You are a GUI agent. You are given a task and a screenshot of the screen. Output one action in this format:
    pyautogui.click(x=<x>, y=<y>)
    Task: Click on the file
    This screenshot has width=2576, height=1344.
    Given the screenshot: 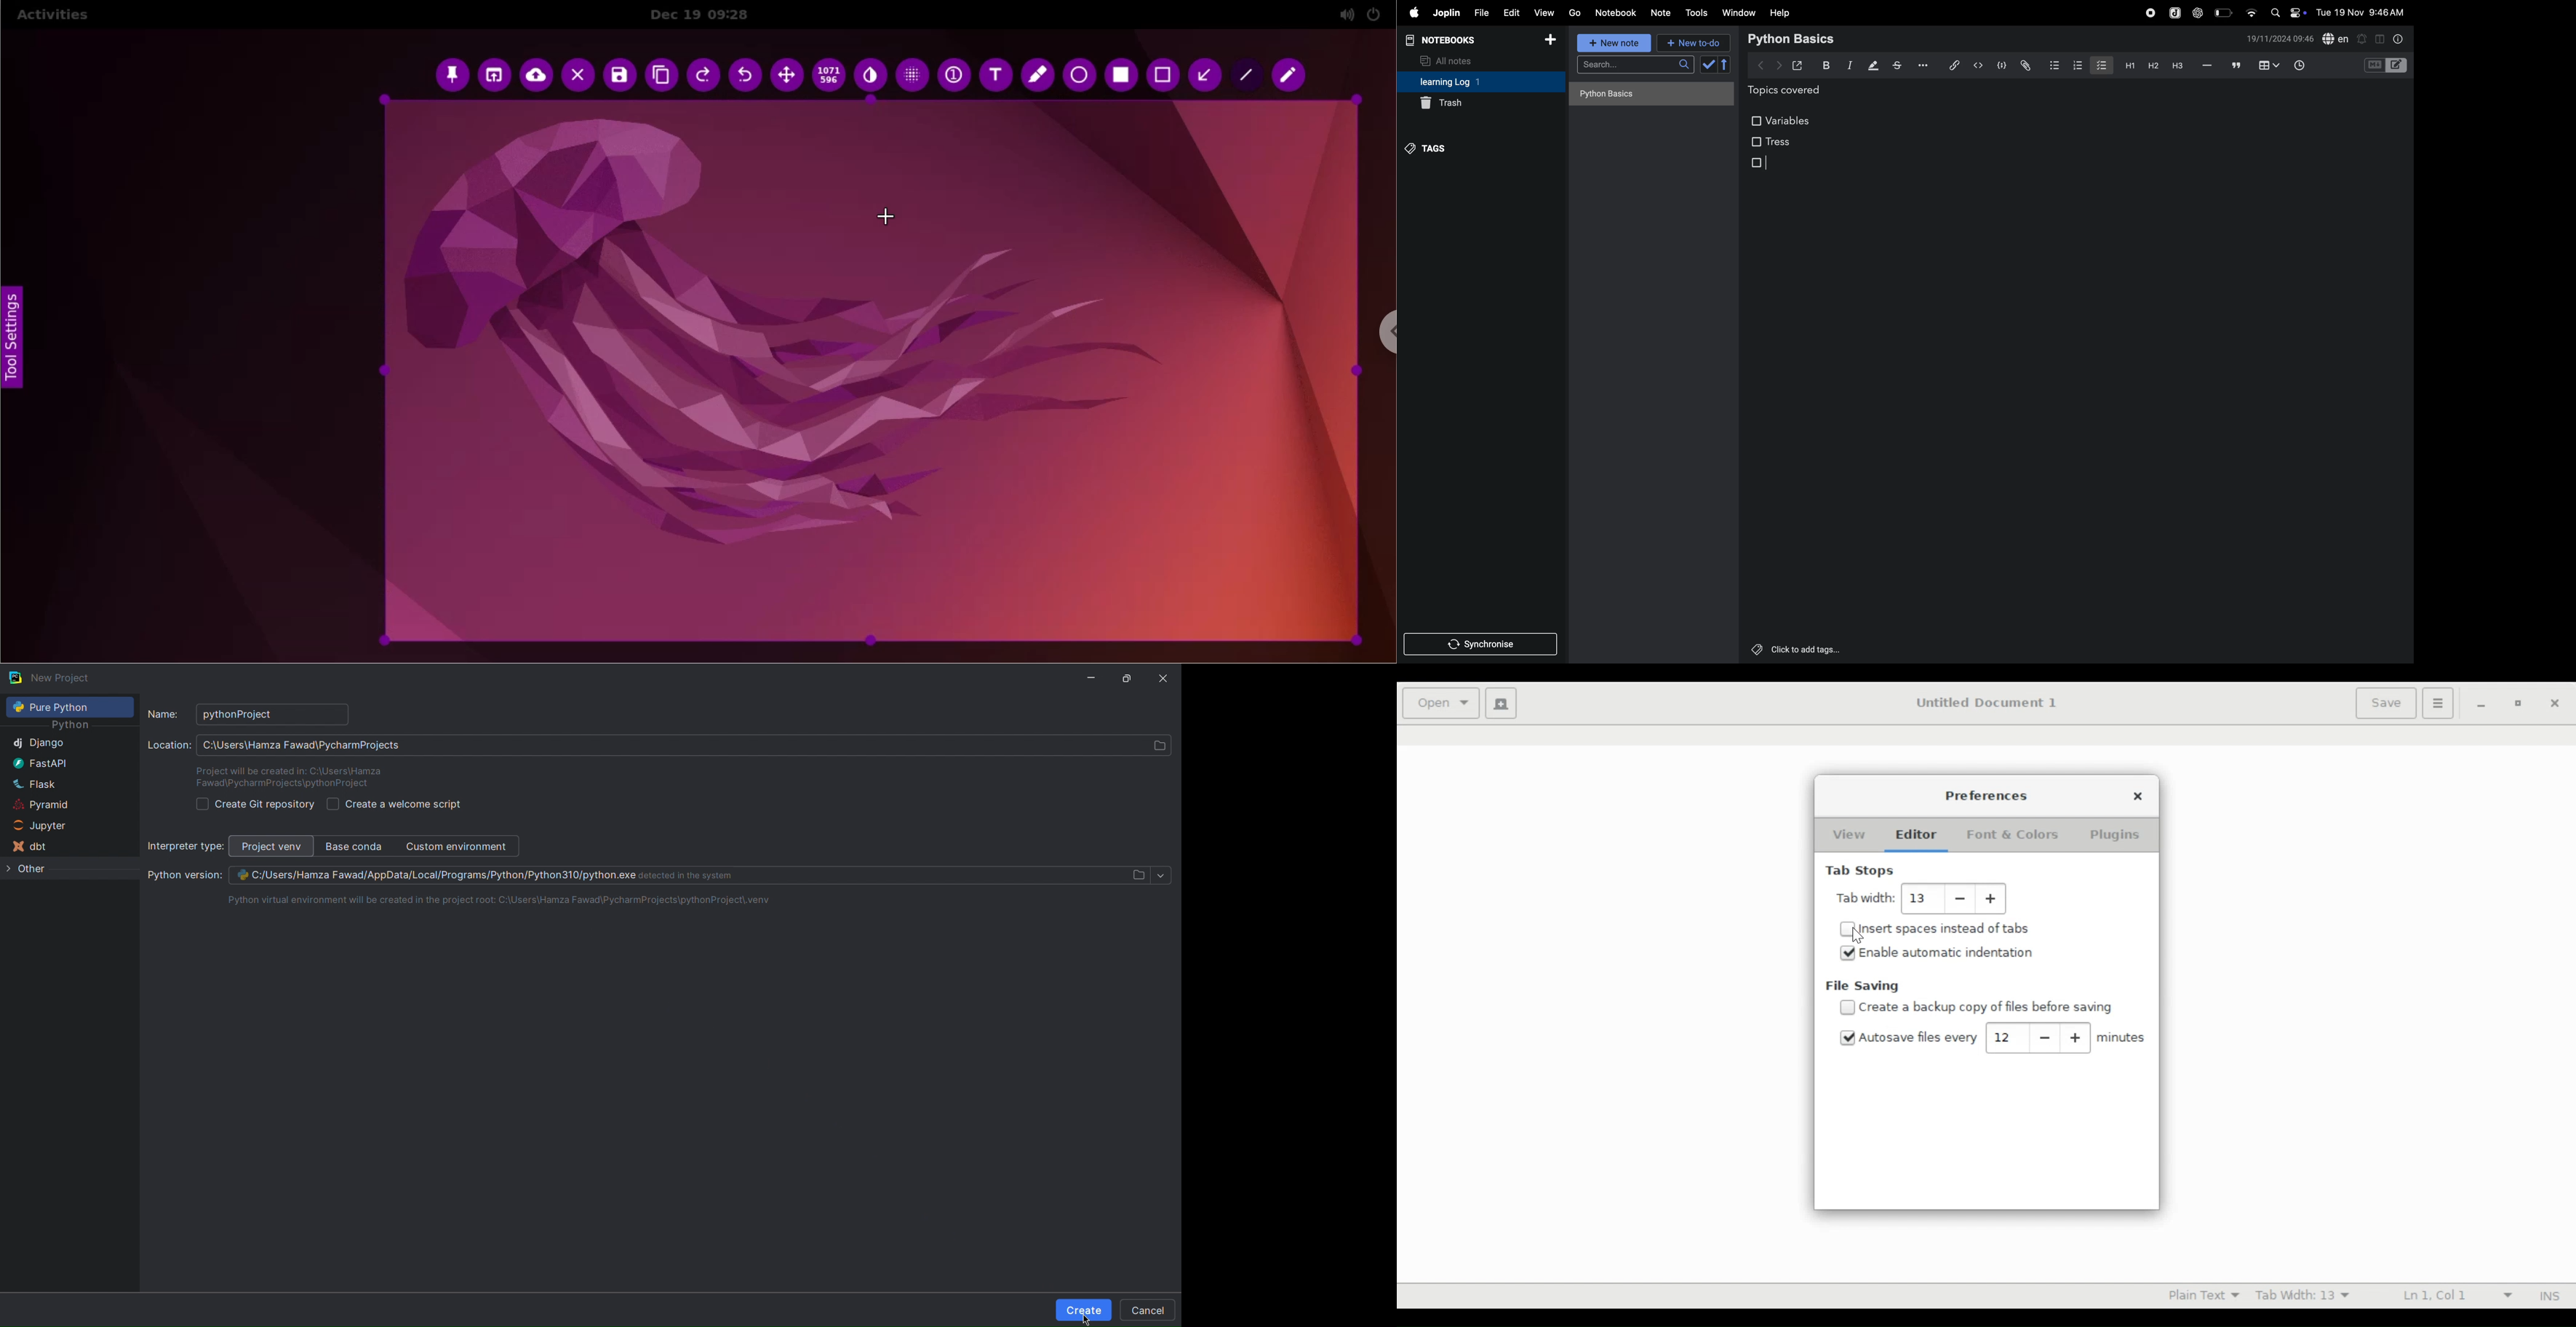 What is the action you would take?
    pyautogui.click(x=1480, y=13)
    